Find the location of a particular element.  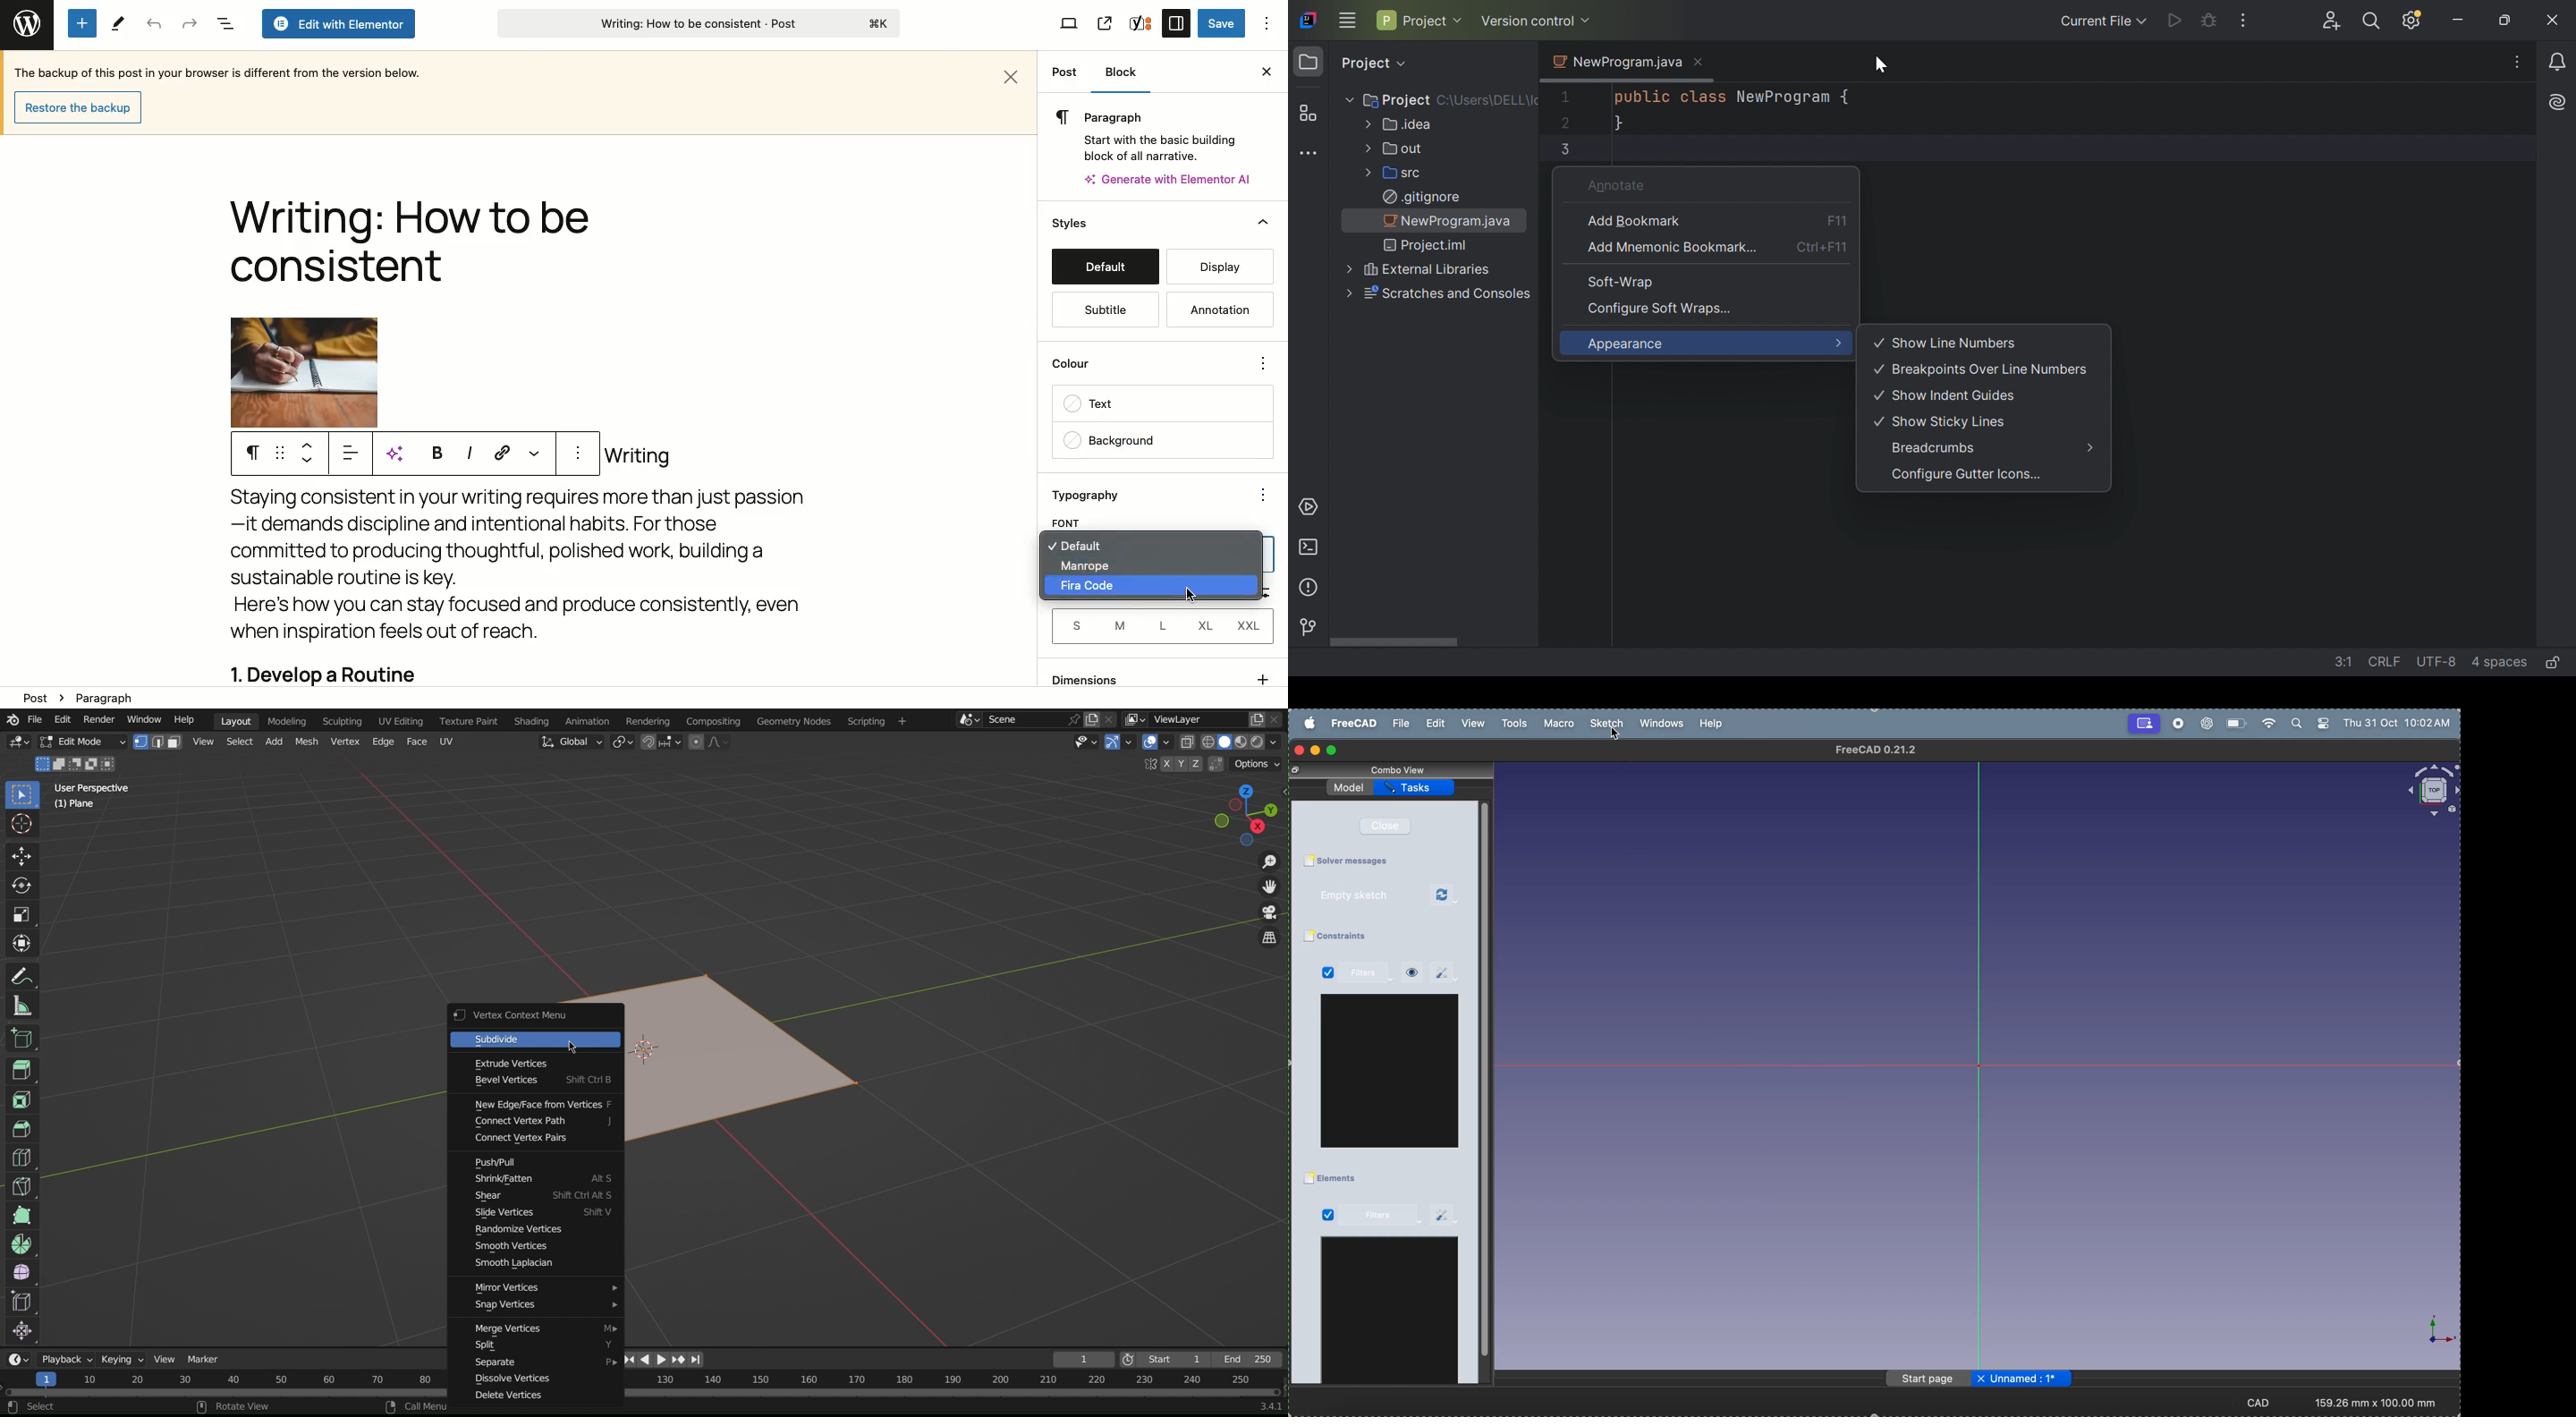

windows is located at coordinates (1665, 724).